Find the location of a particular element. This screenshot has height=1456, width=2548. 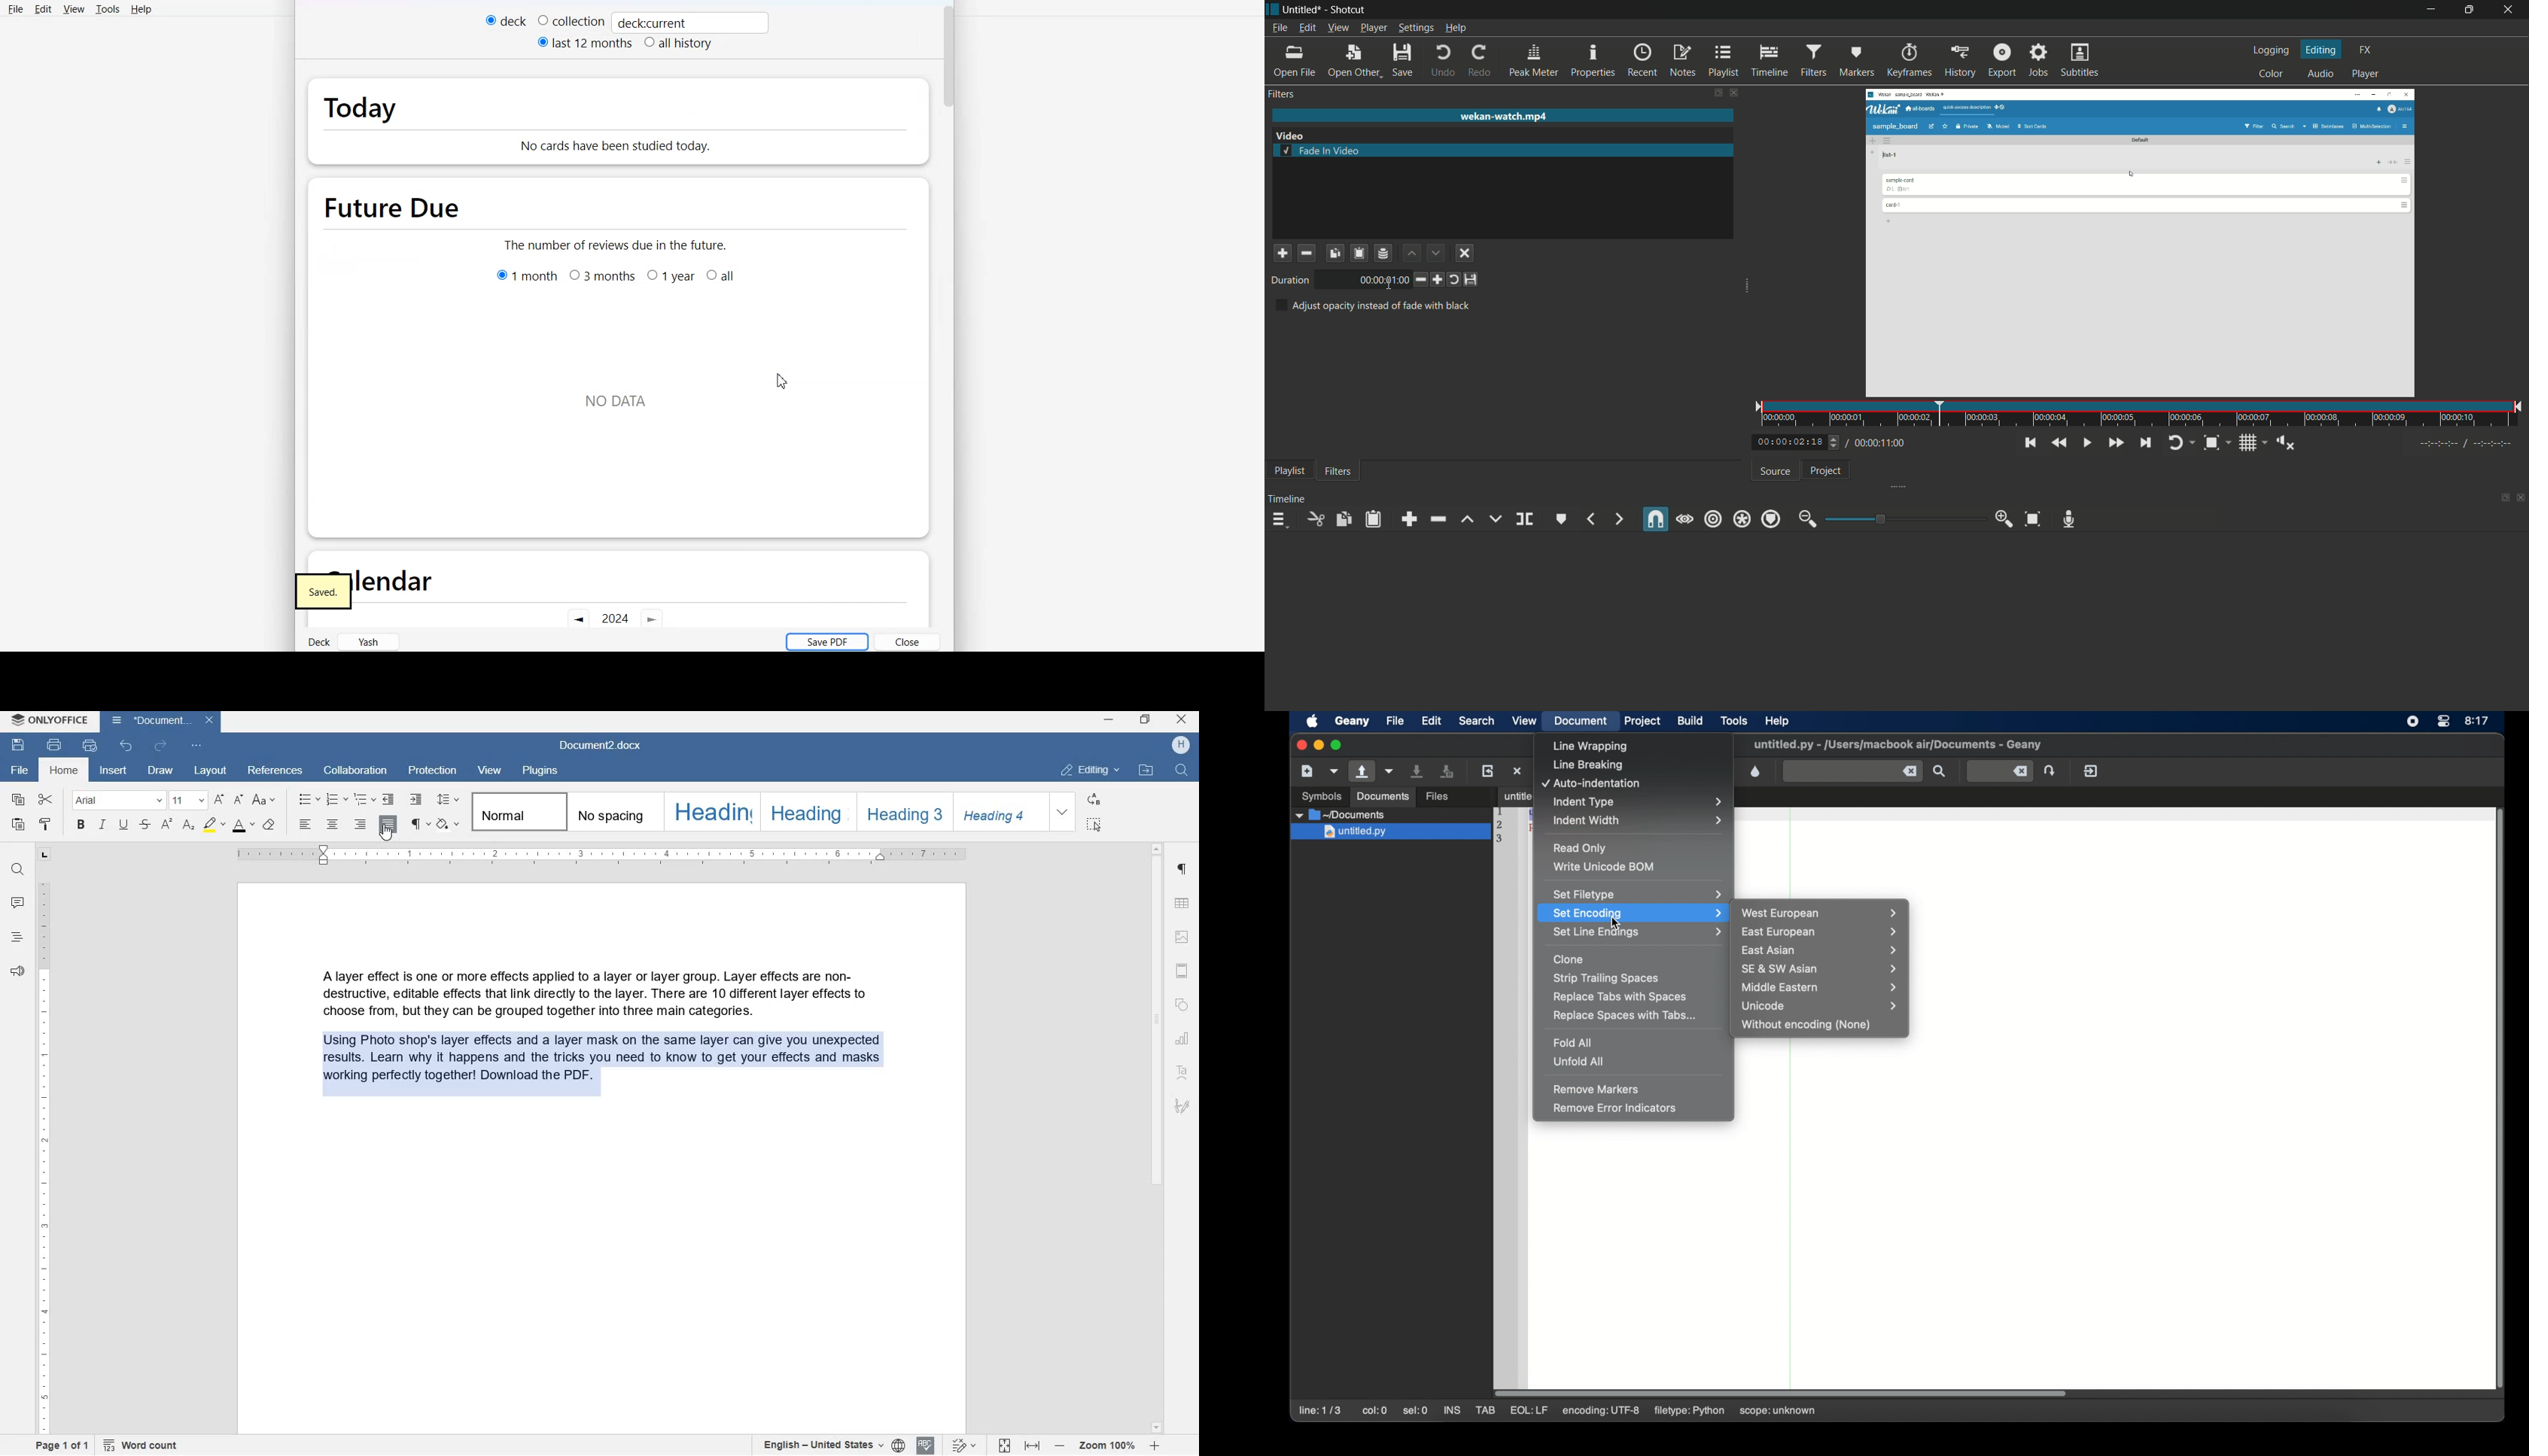

total time is located at coordinates (1883, 443).